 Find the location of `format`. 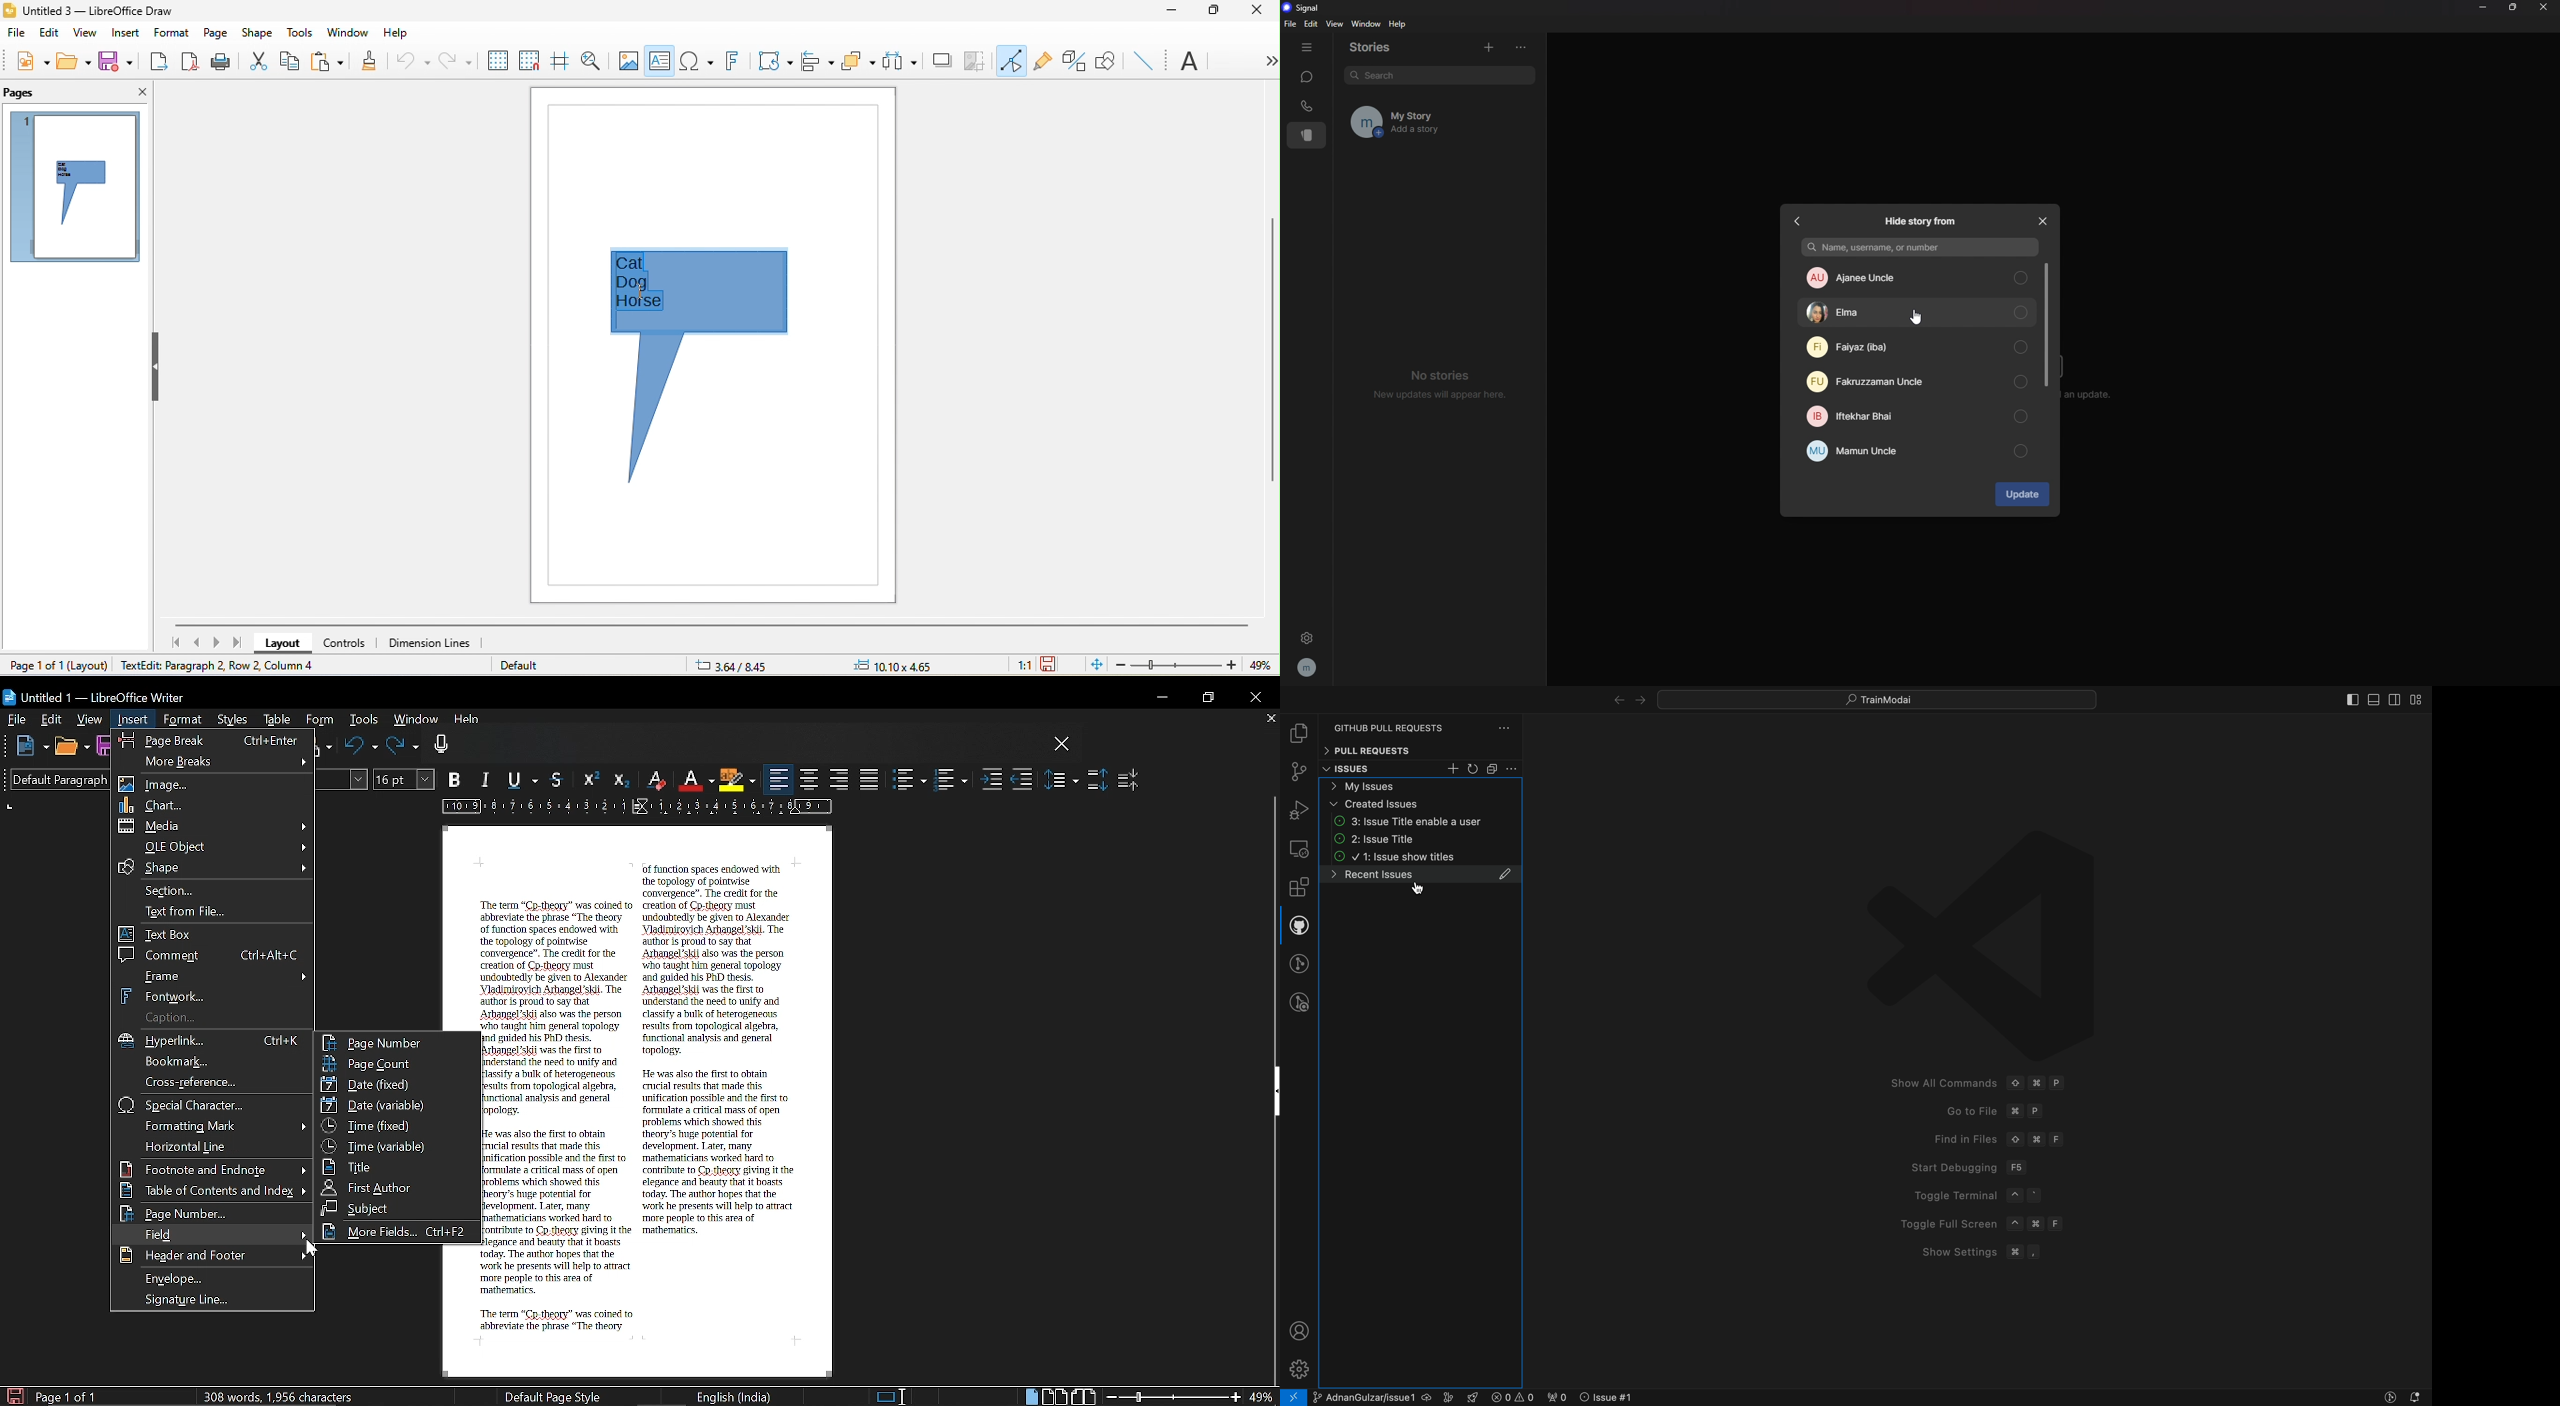

format is located at coordinates (170, 35).